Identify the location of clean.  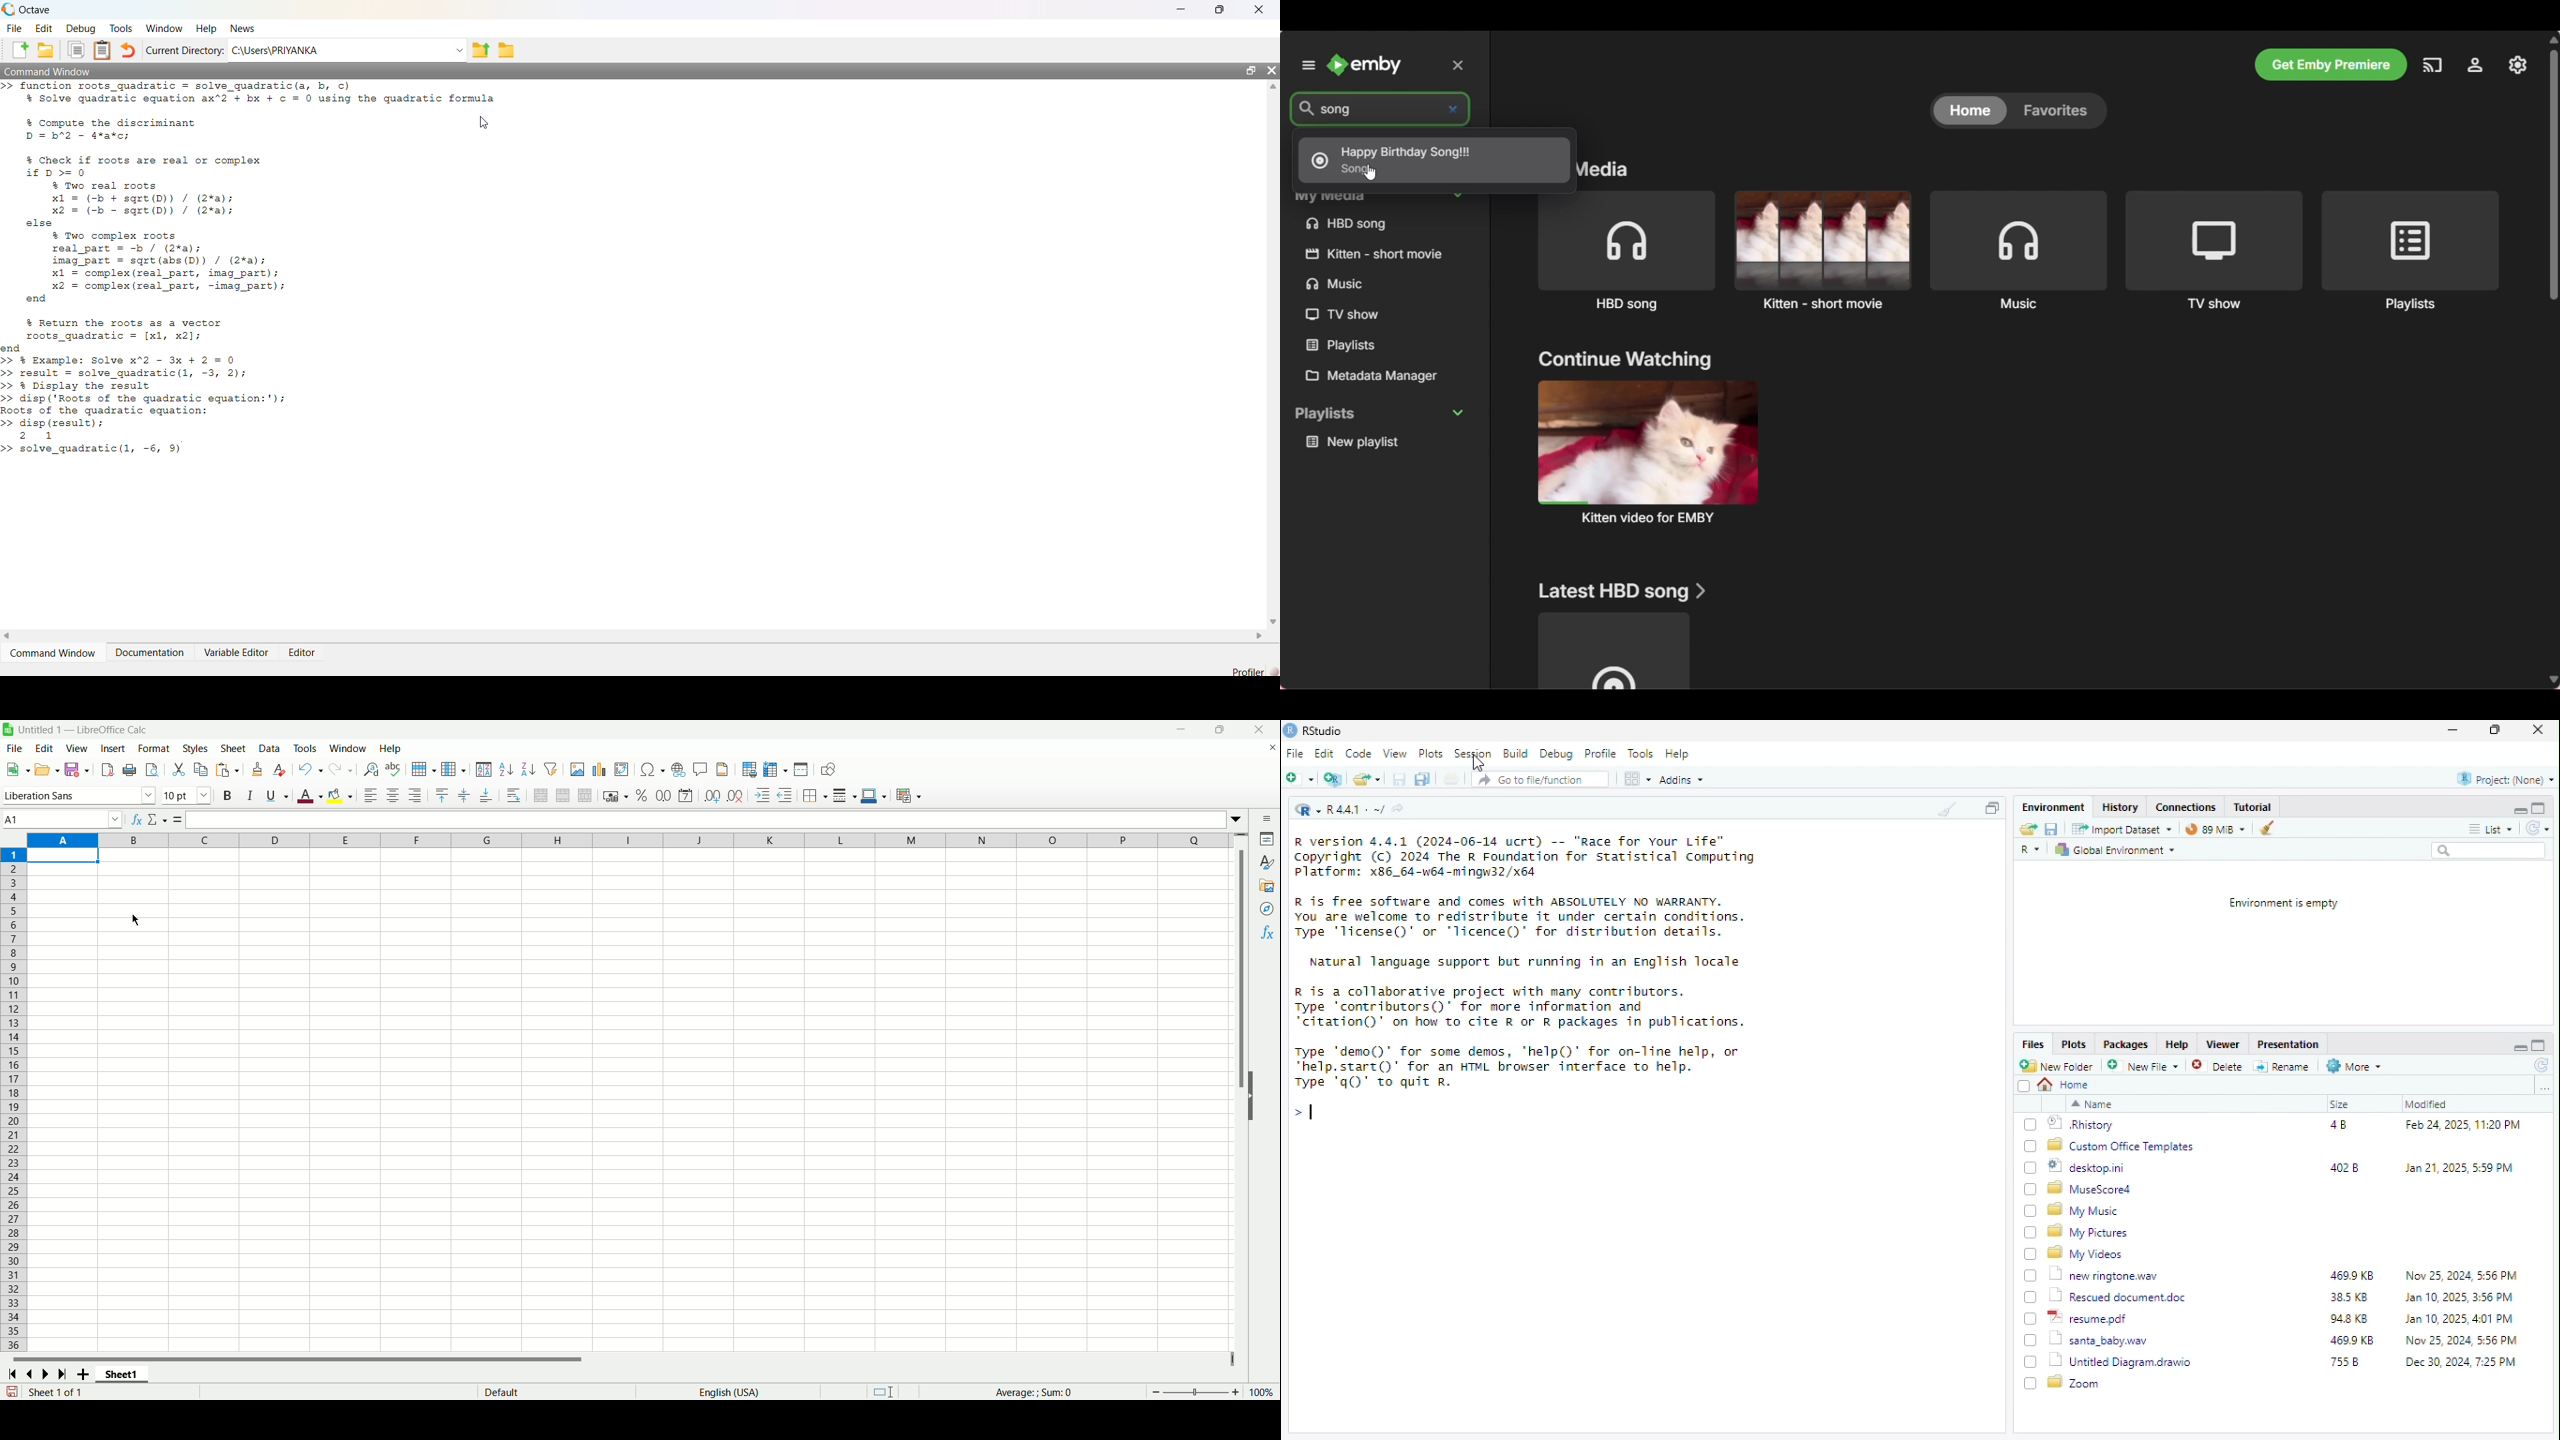
(1949, 807).